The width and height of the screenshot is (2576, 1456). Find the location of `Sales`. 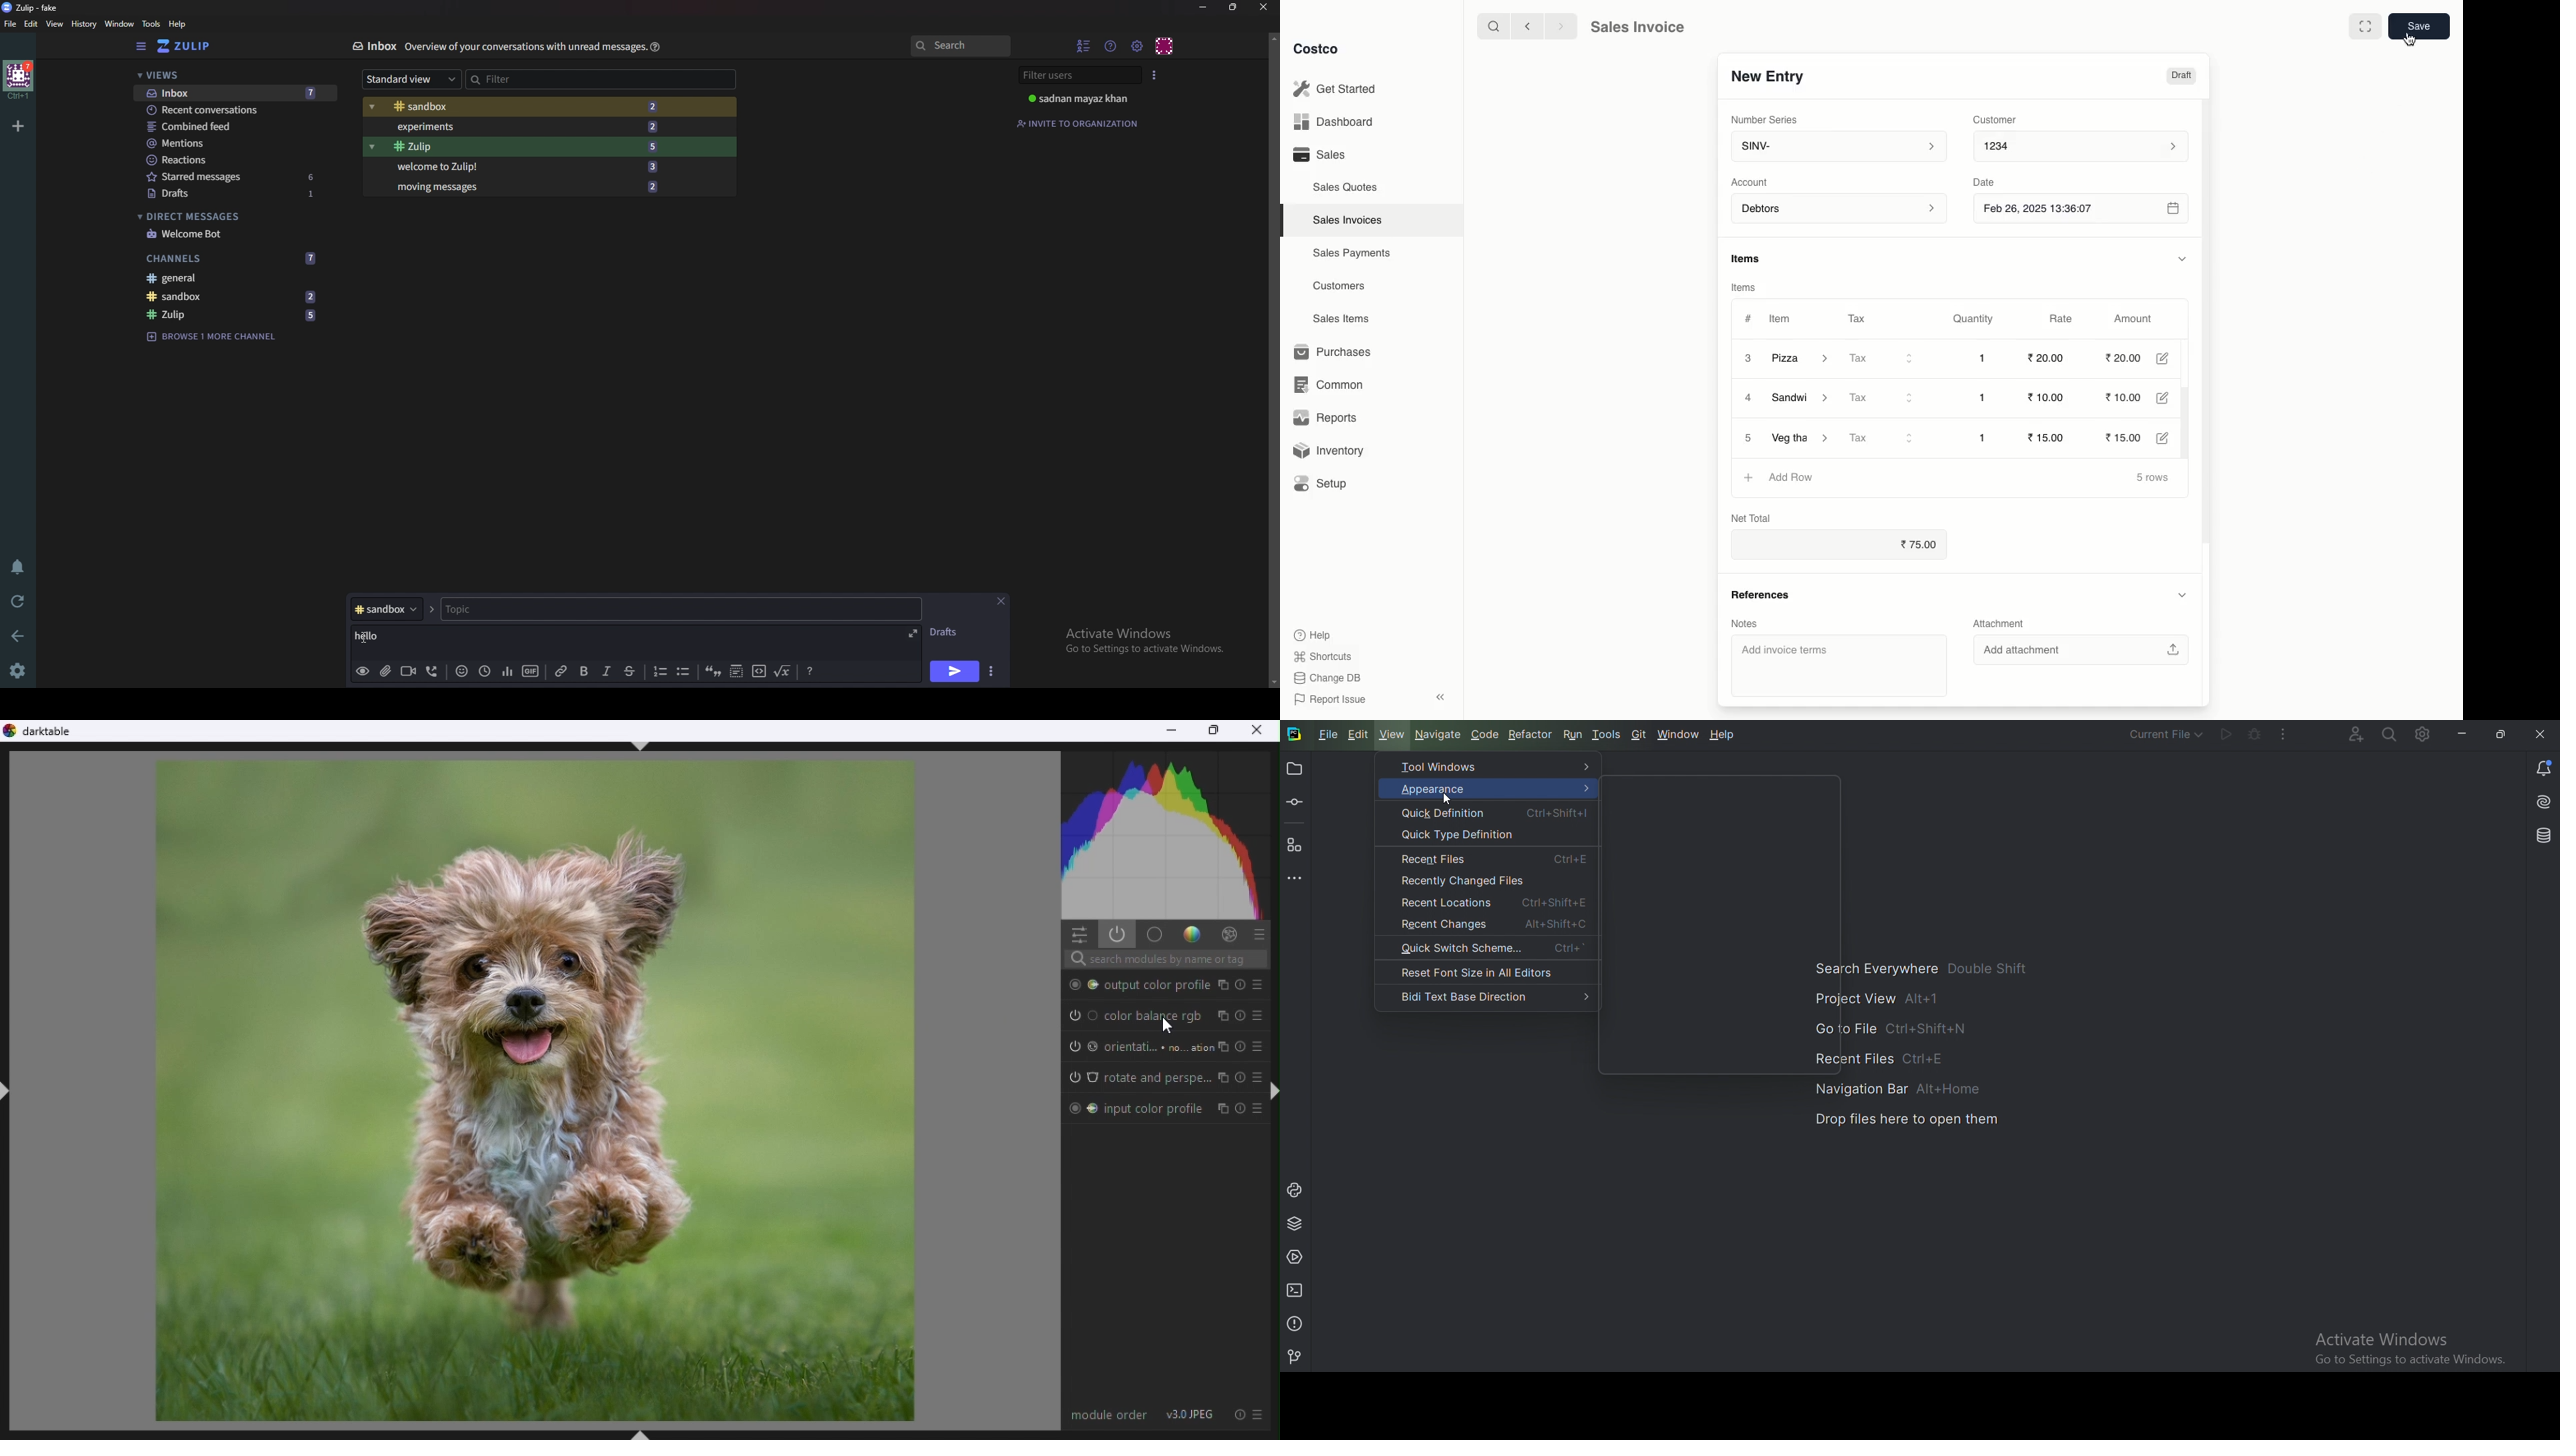

Sales is located at coordinates (1319, 155).